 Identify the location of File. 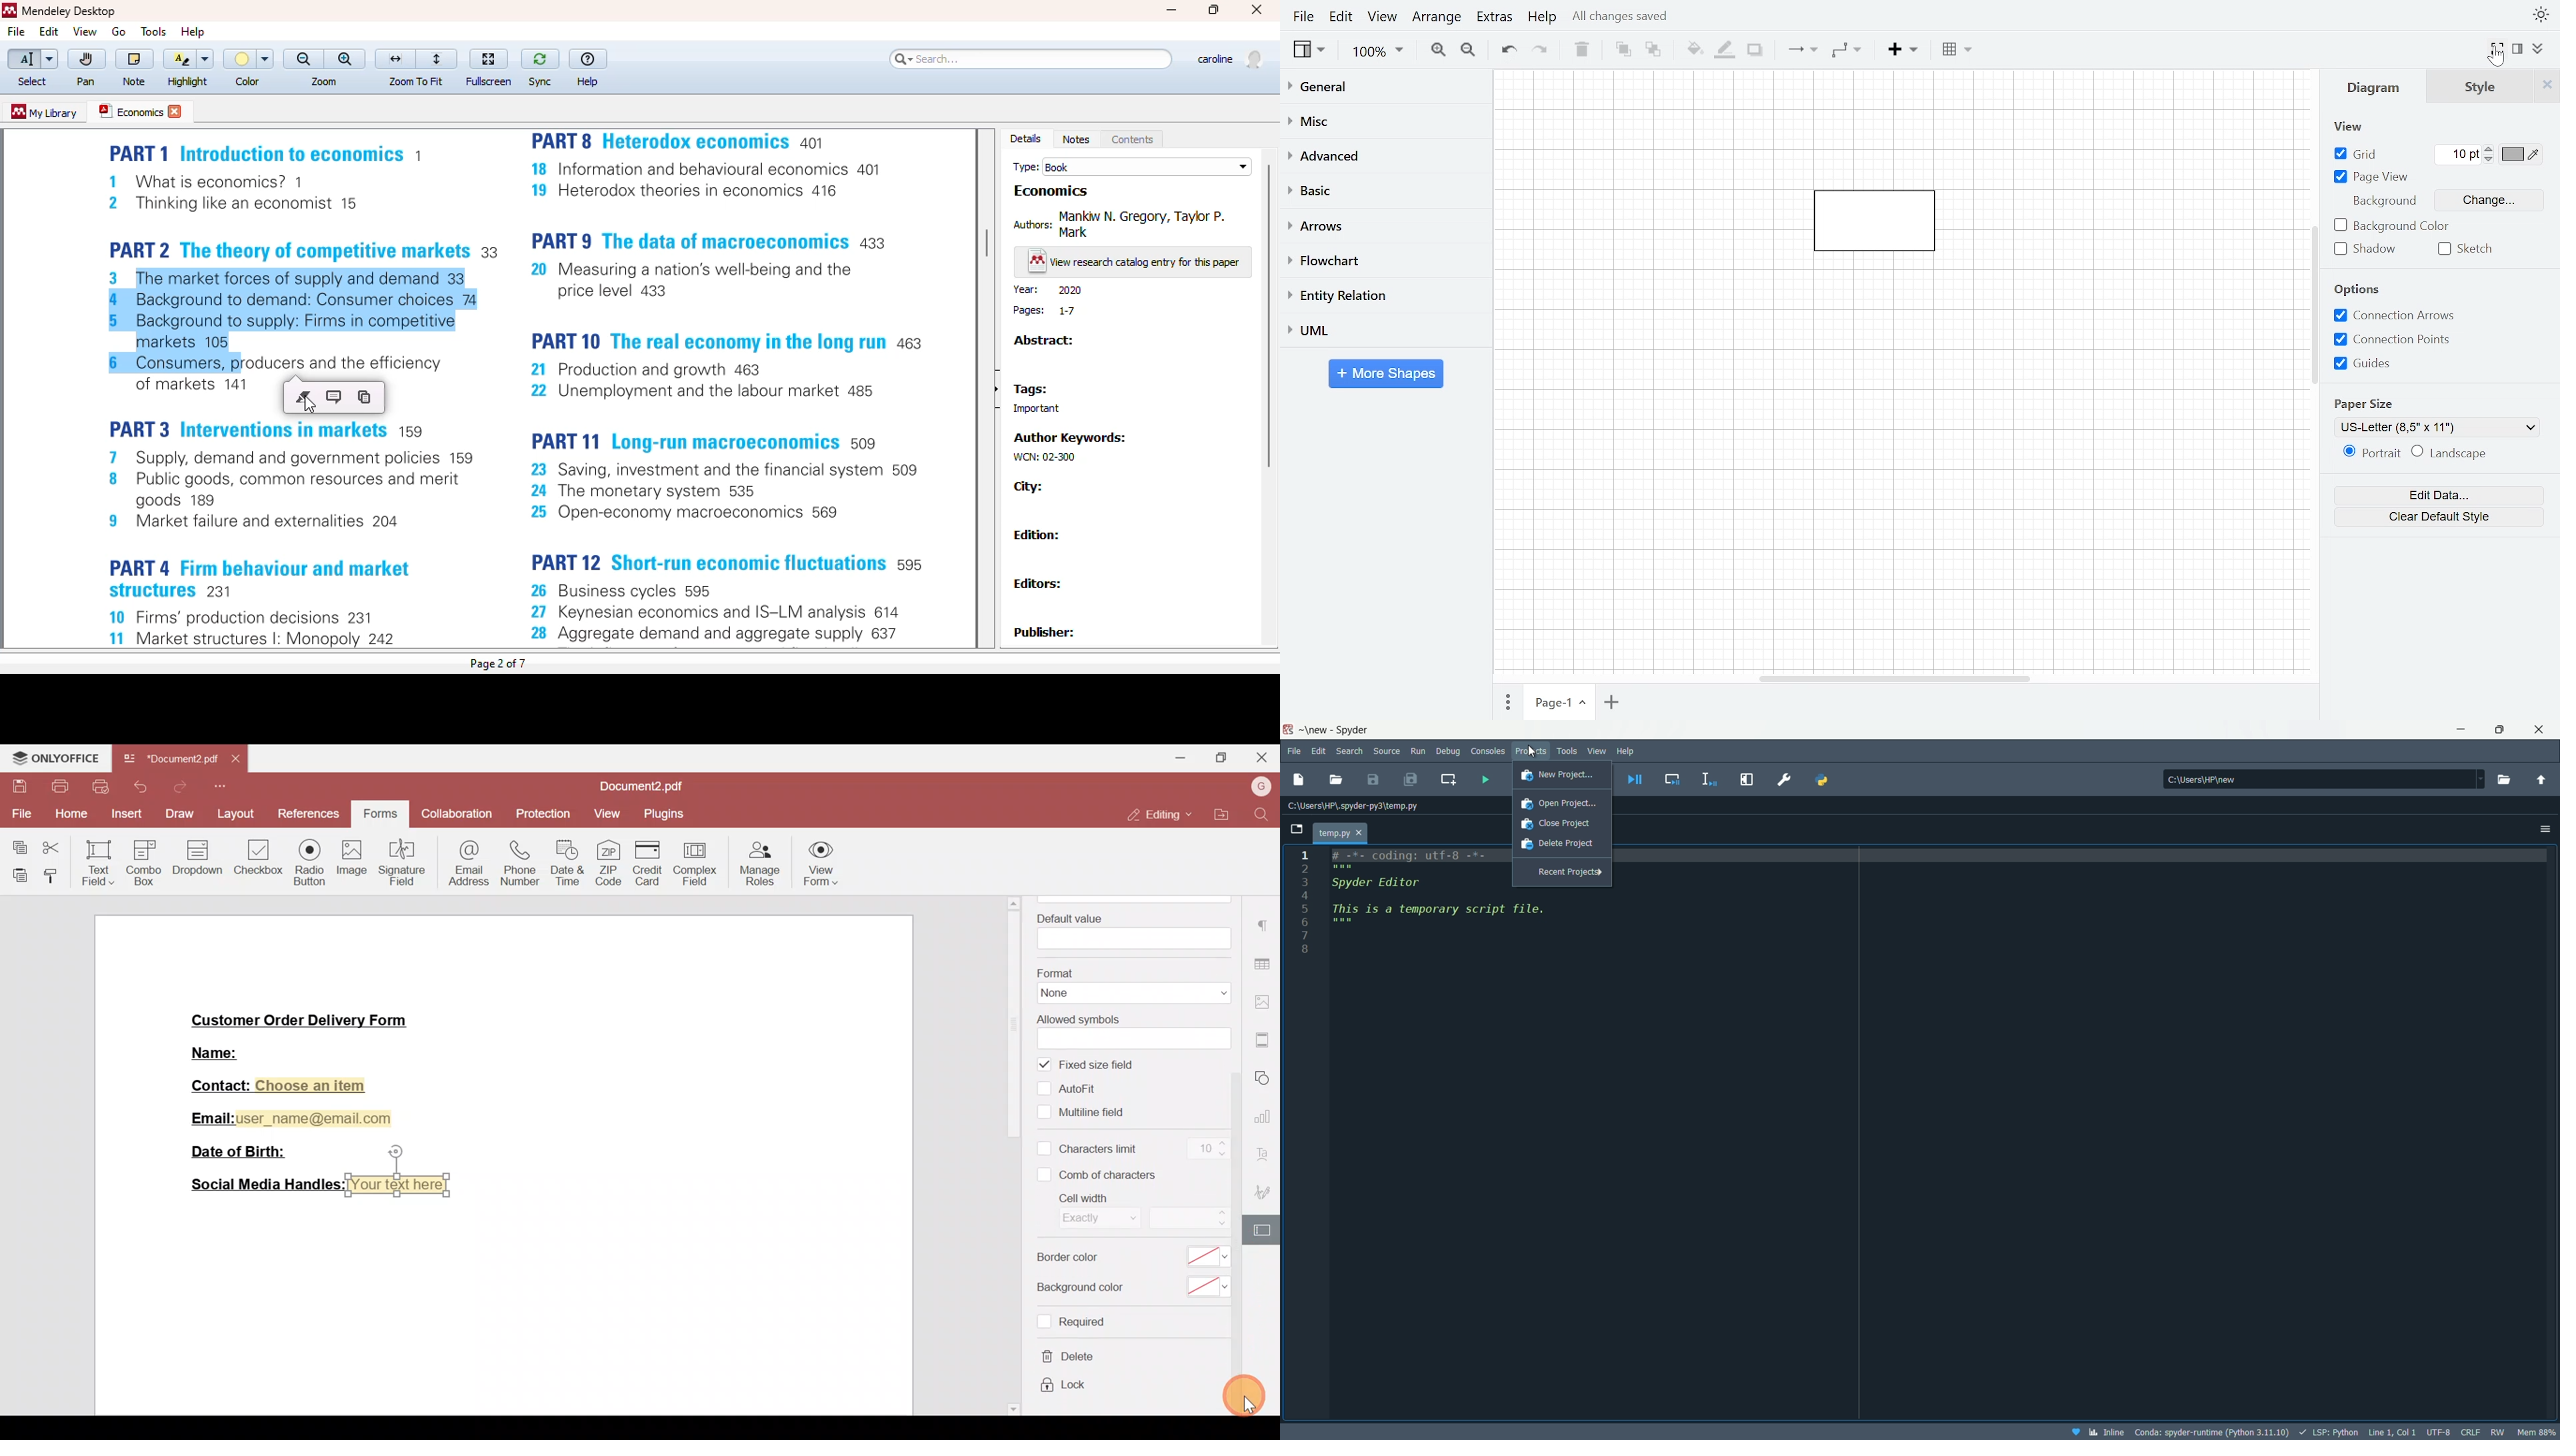
(1303, 18).